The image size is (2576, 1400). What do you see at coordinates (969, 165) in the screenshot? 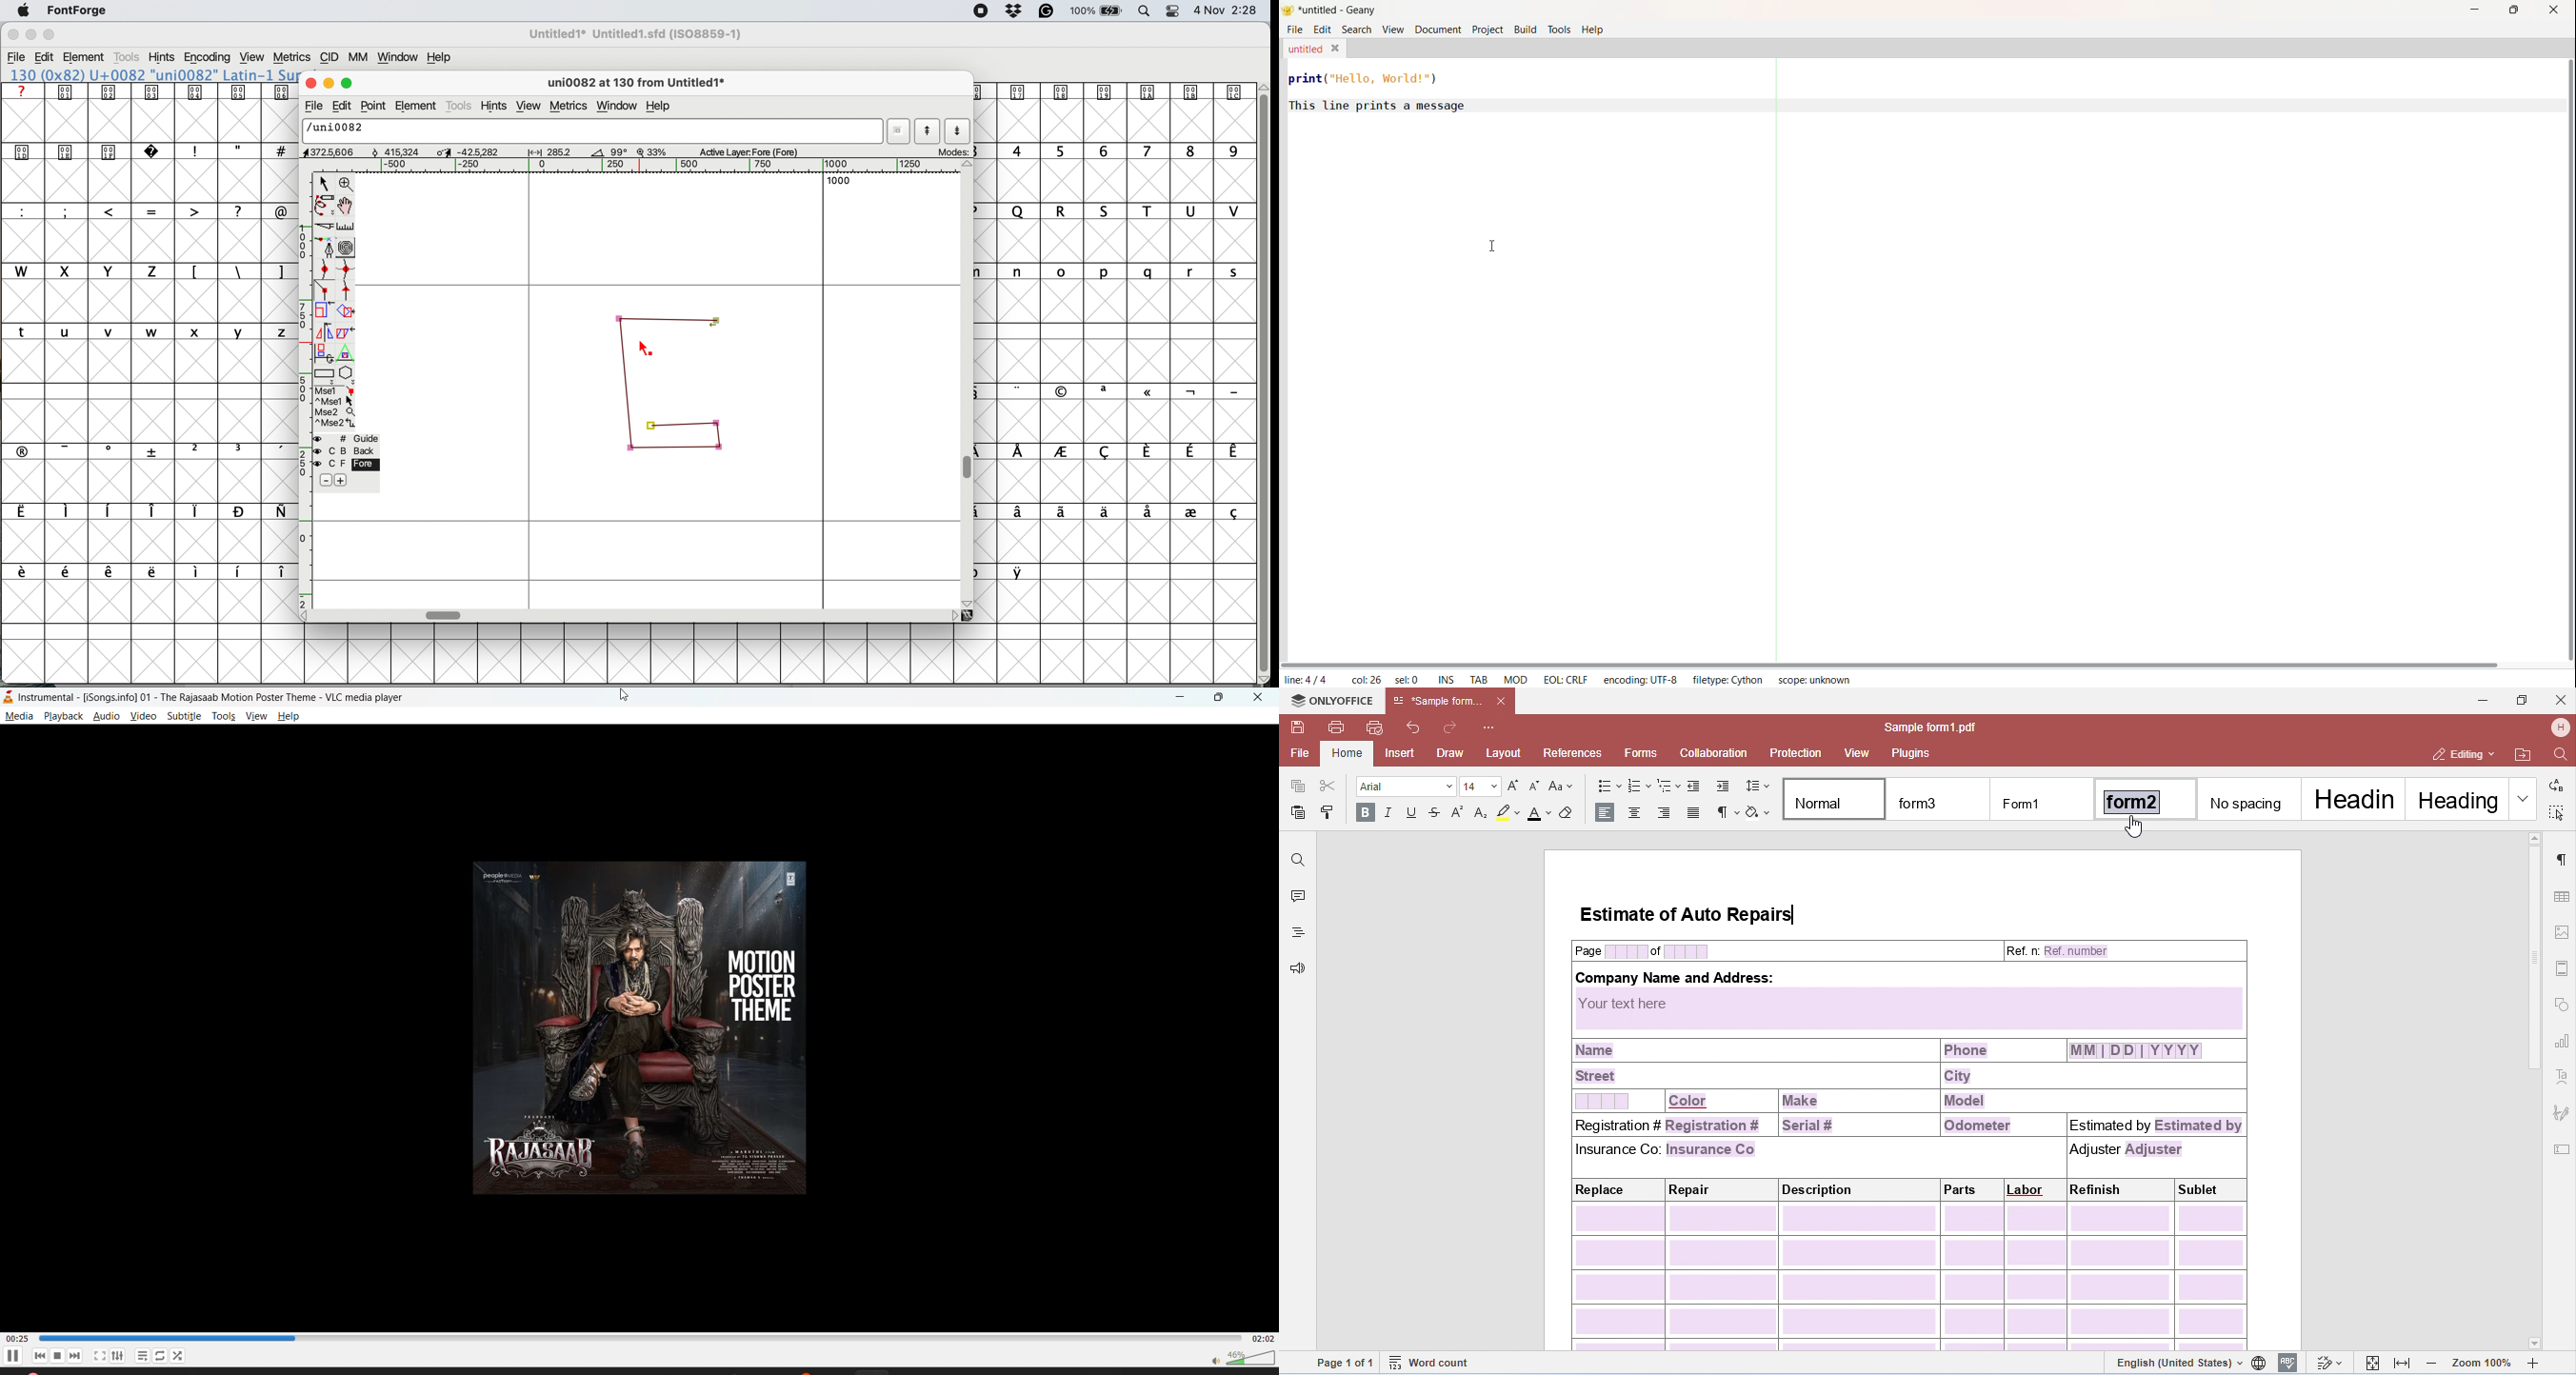
I see `scroll button` at bounding box center [969, 165].